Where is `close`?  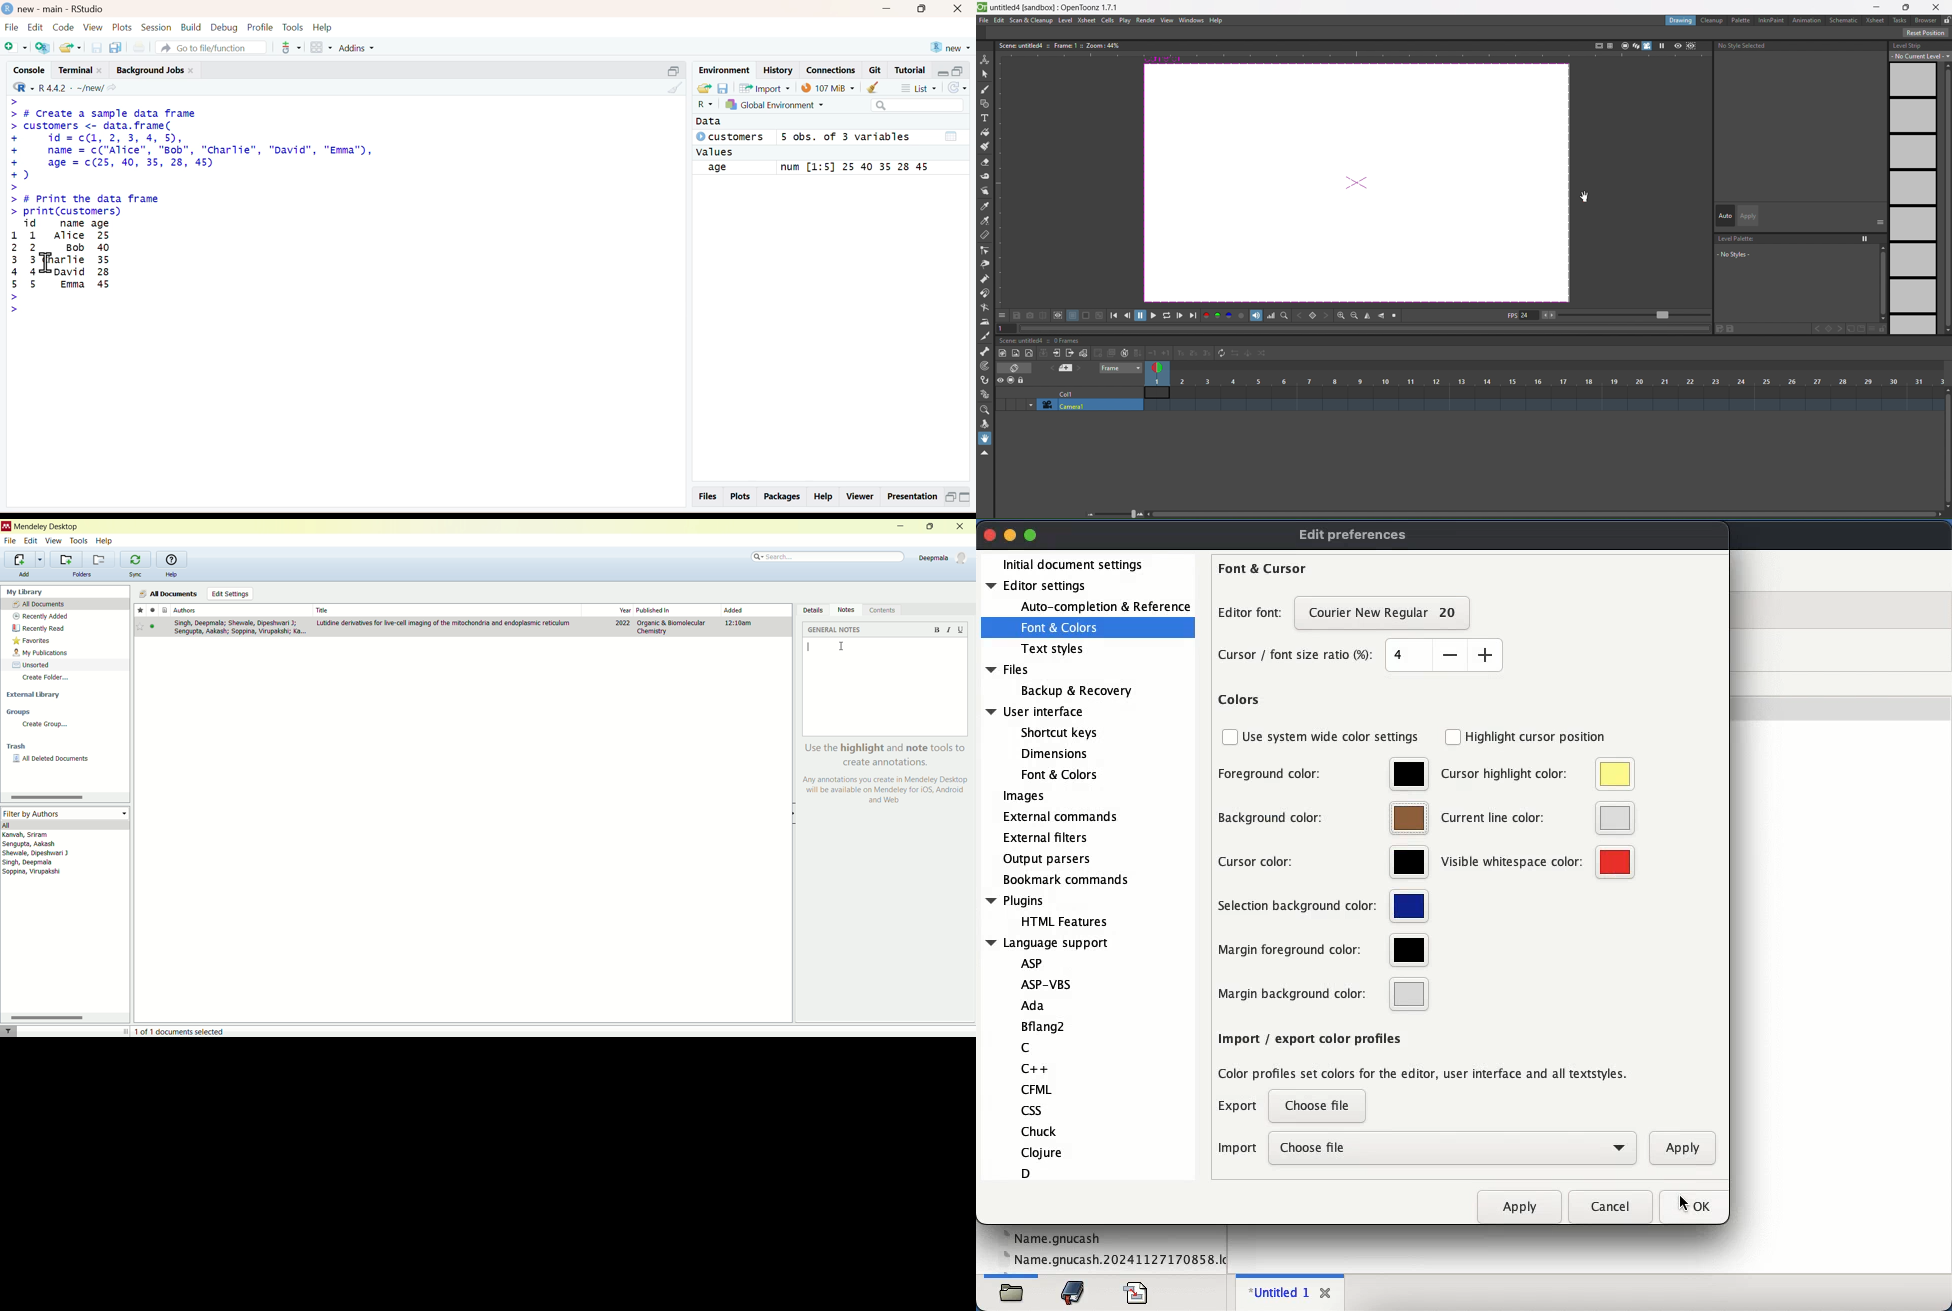
close is located at coordinates (962, 10).